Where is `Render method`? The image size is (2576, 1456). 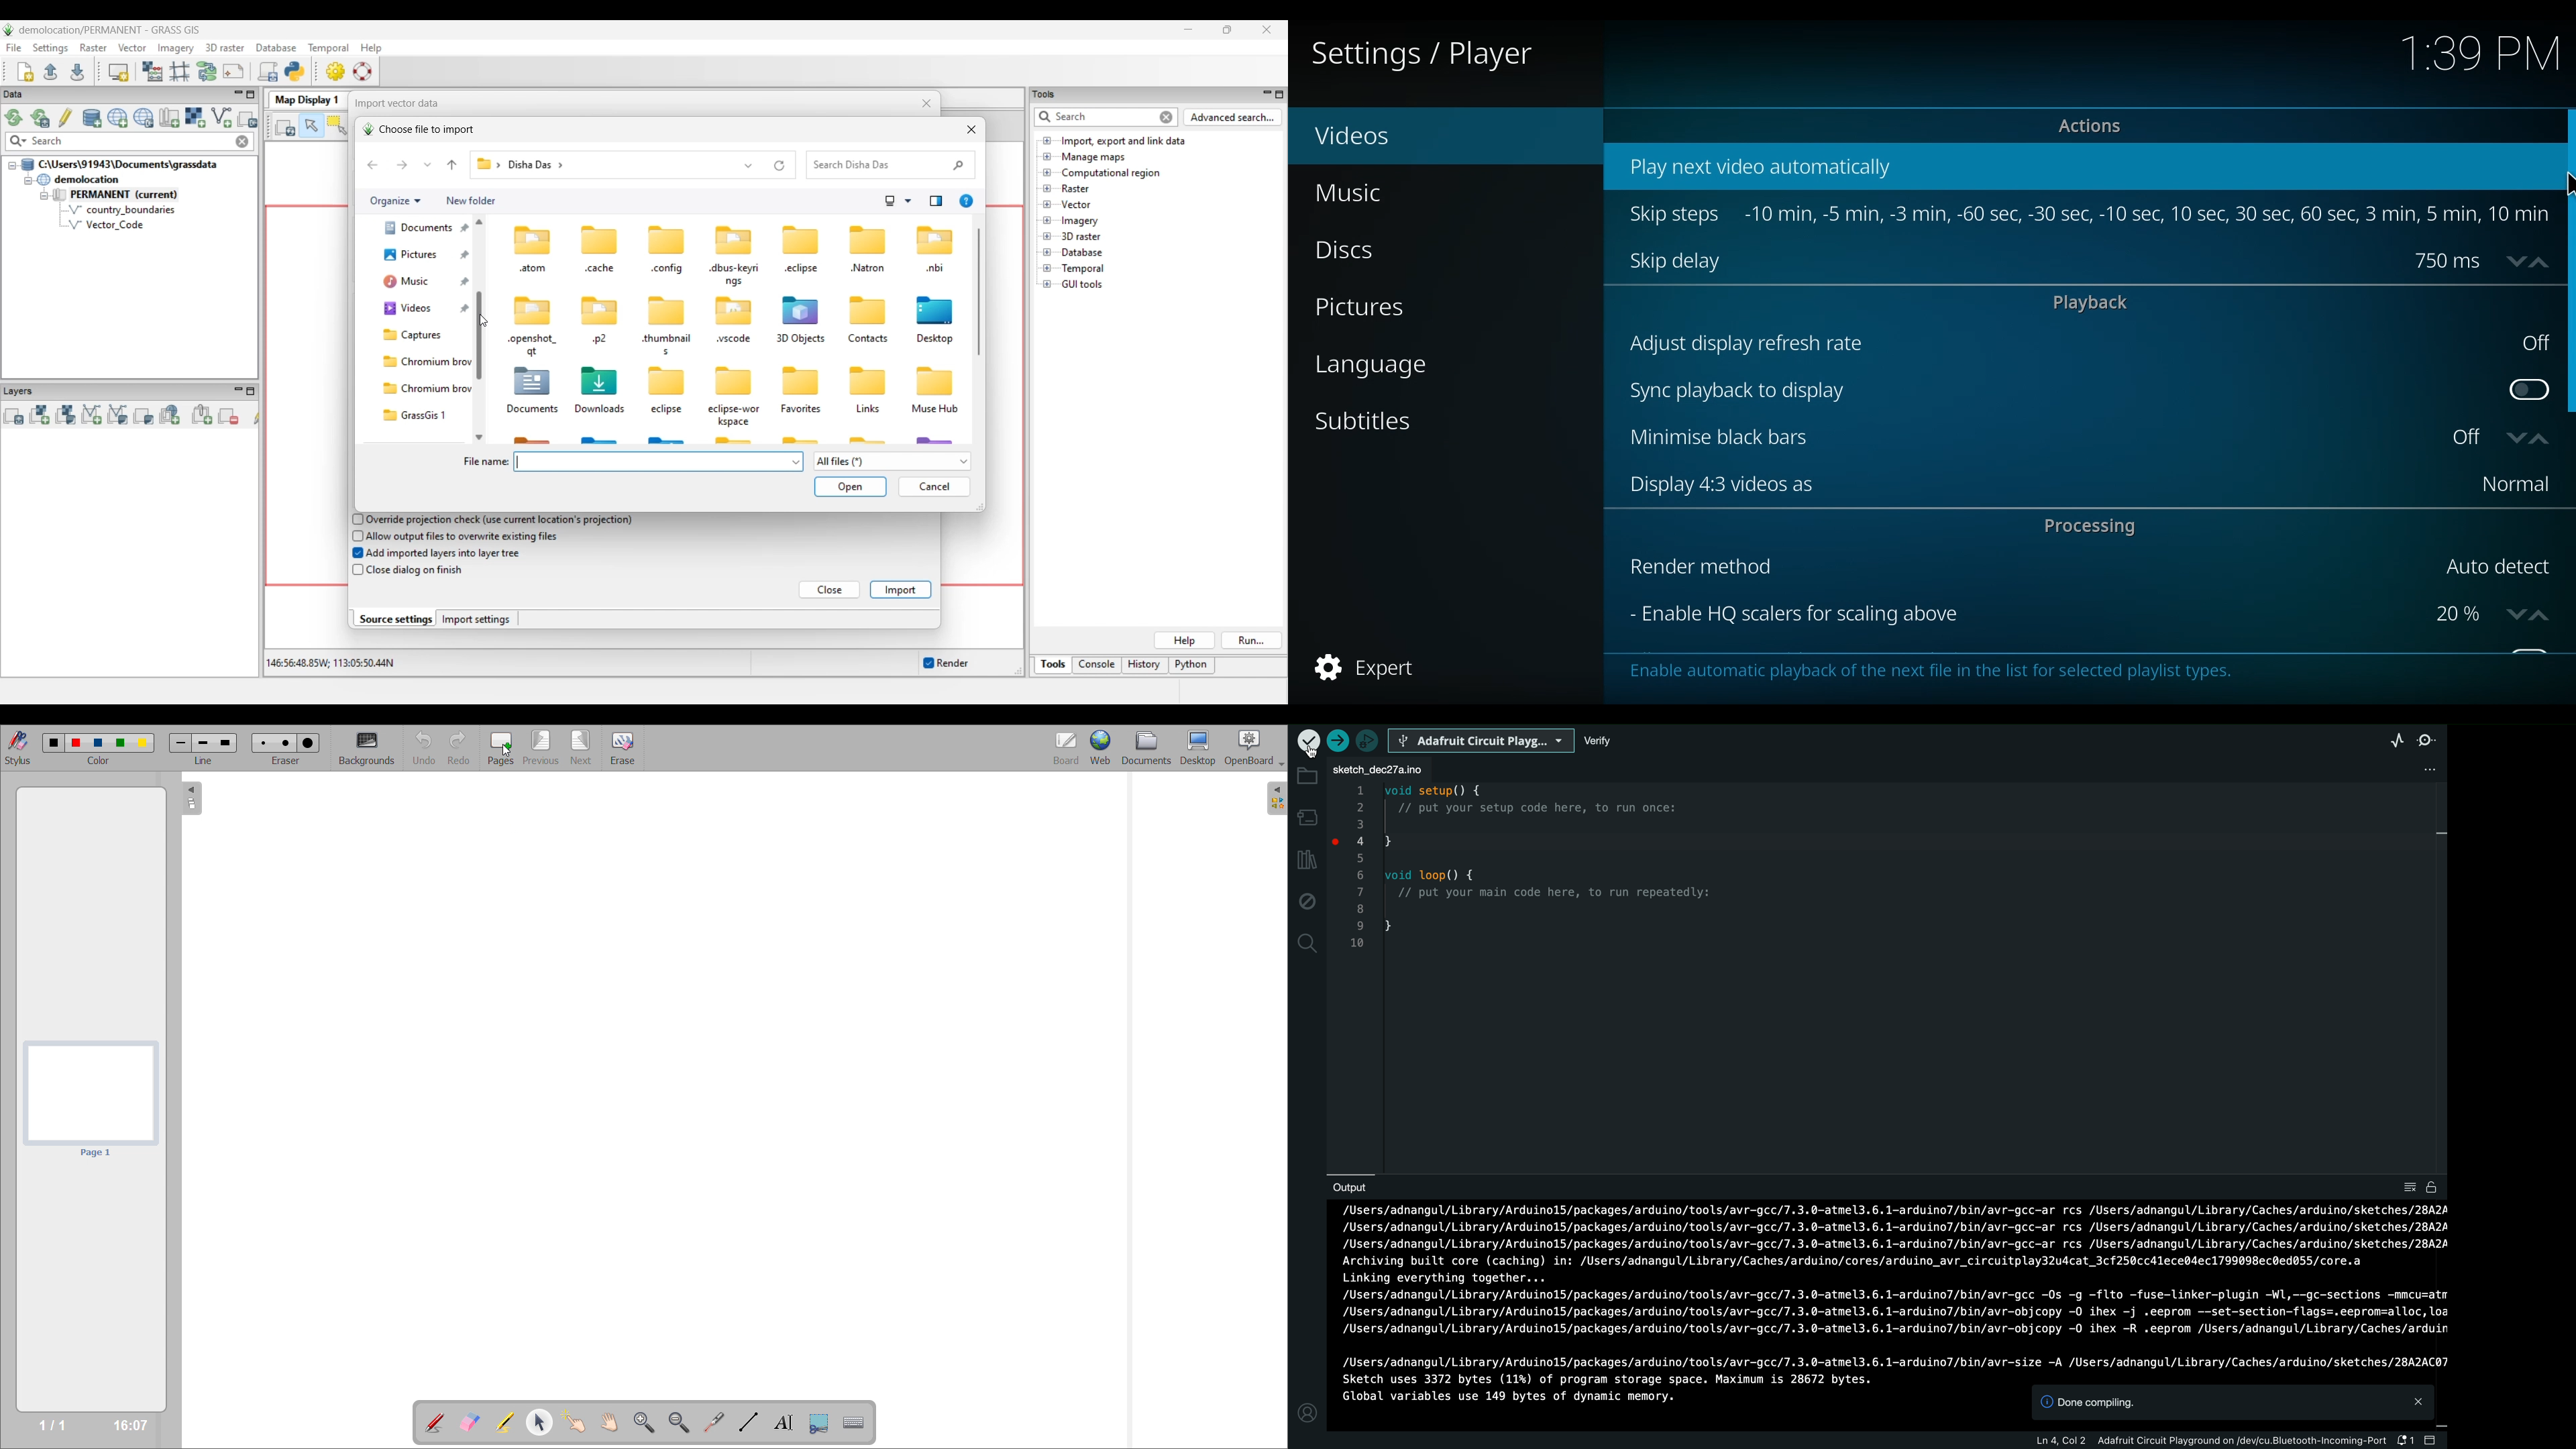 Render method is located at coordinates (2022, 568).